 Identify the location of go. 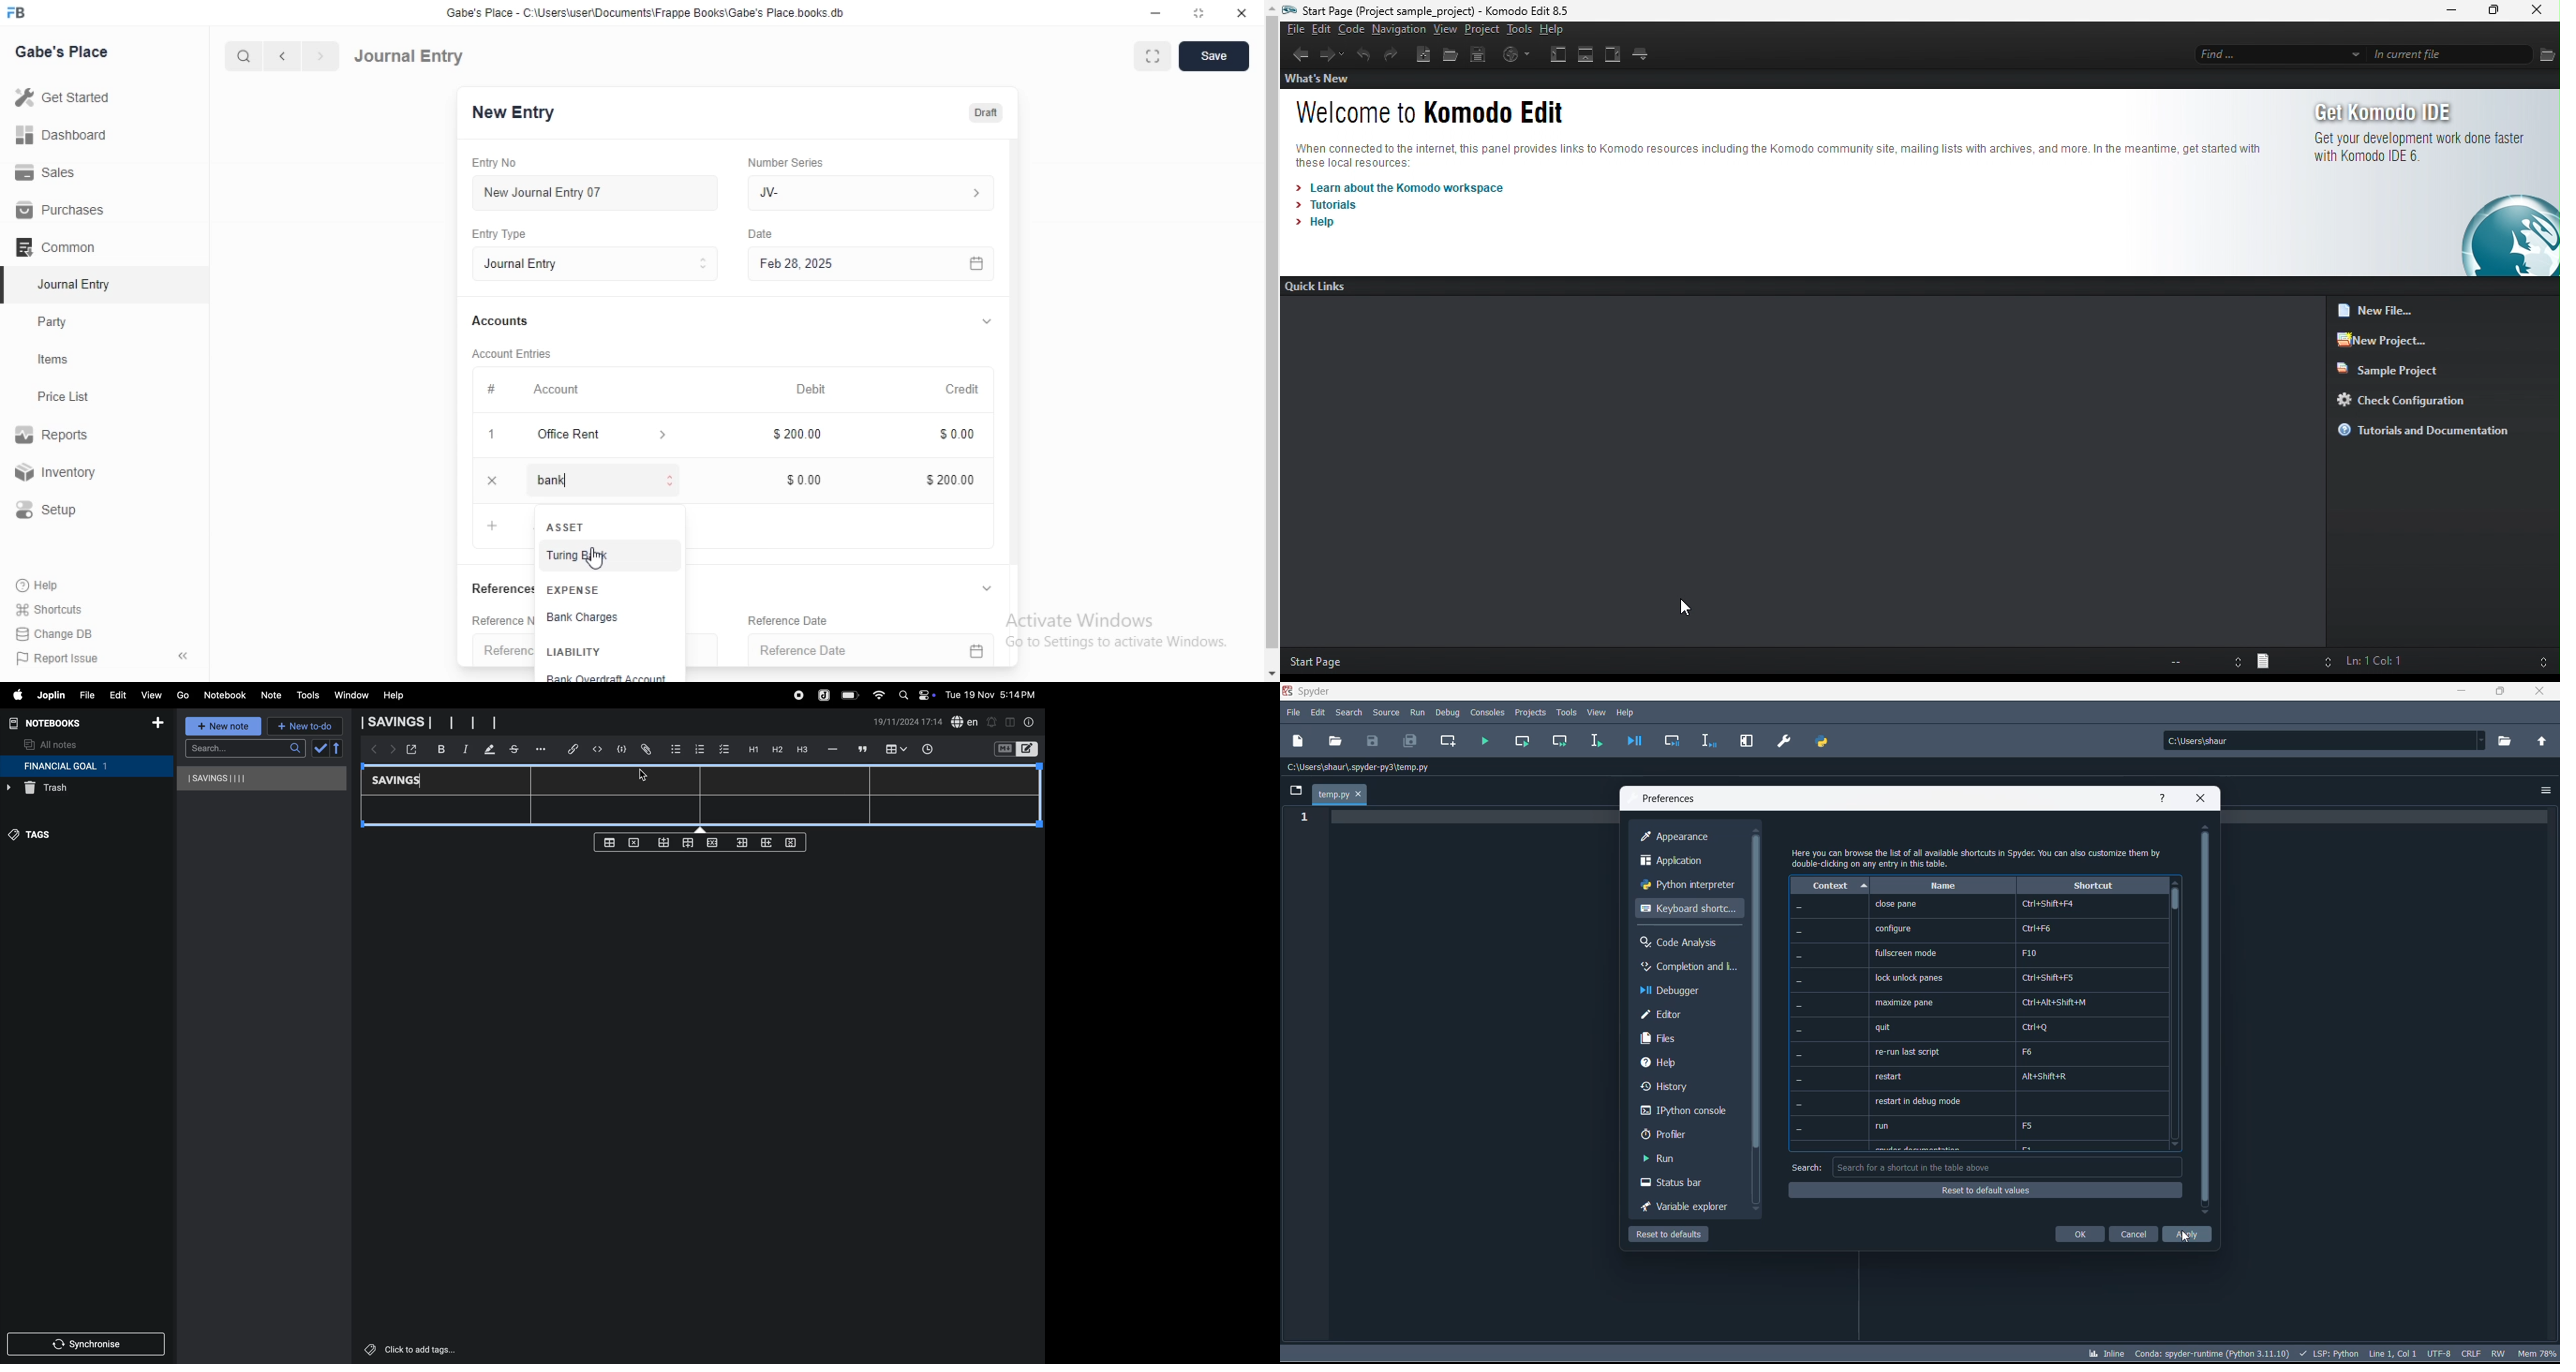
(183, 694).